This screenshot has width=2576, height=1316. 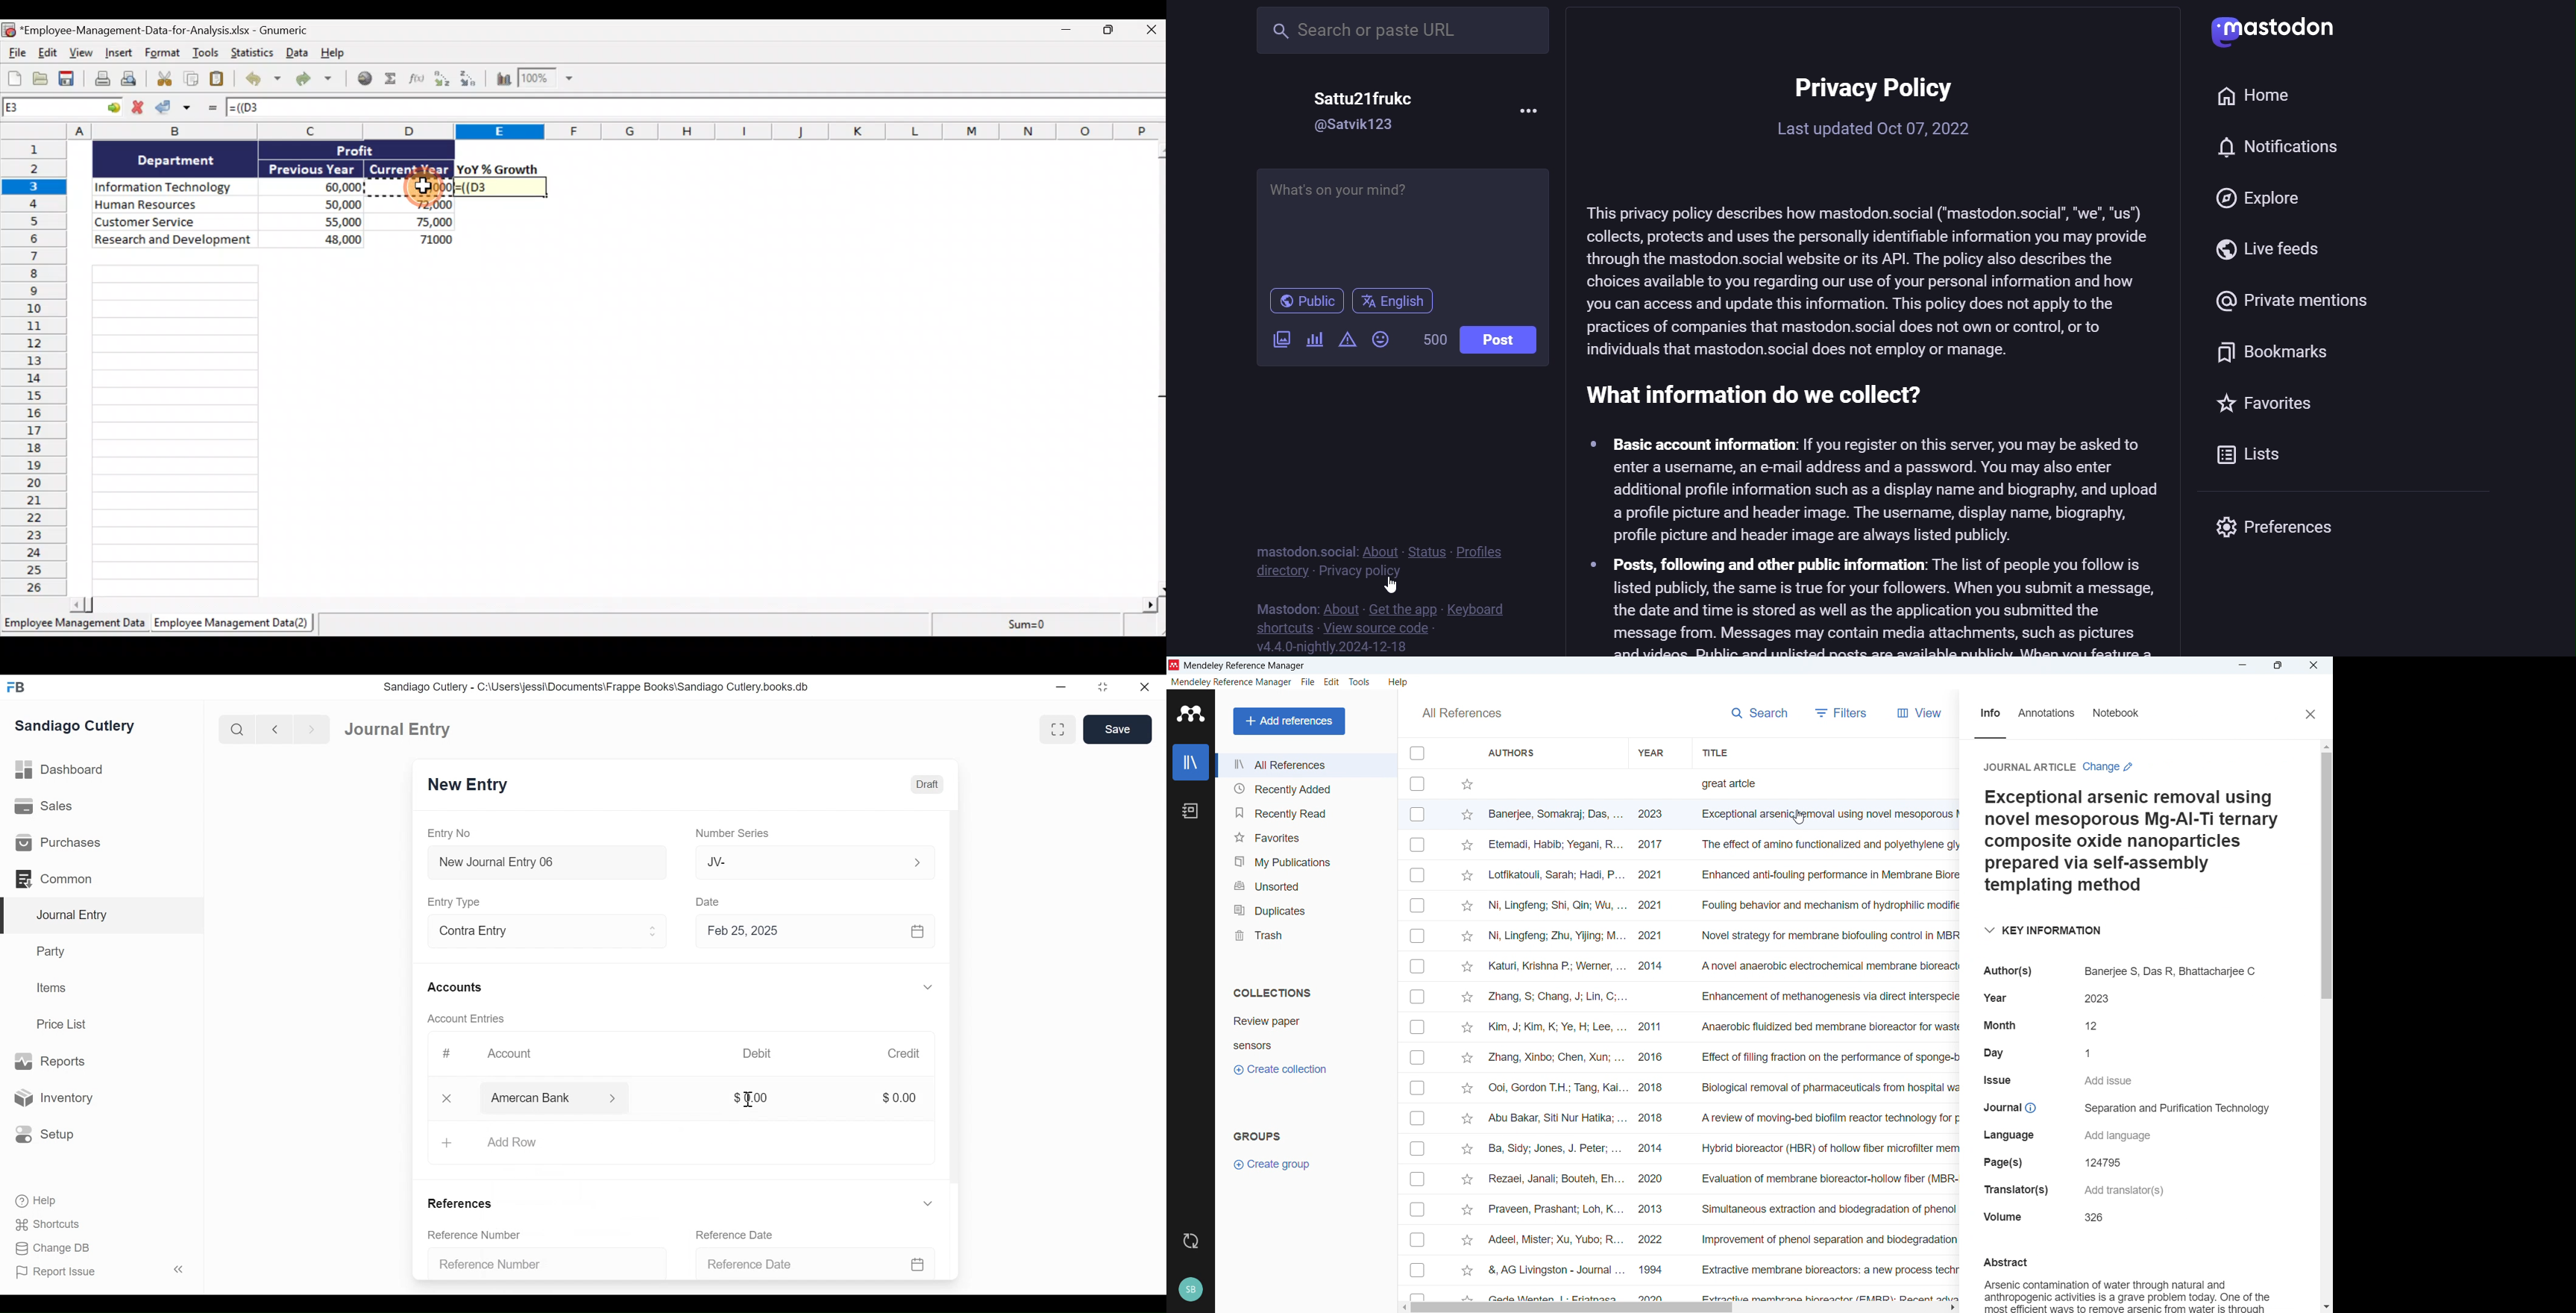 I want to click on Title of the article , so click(x=2127, y=841).